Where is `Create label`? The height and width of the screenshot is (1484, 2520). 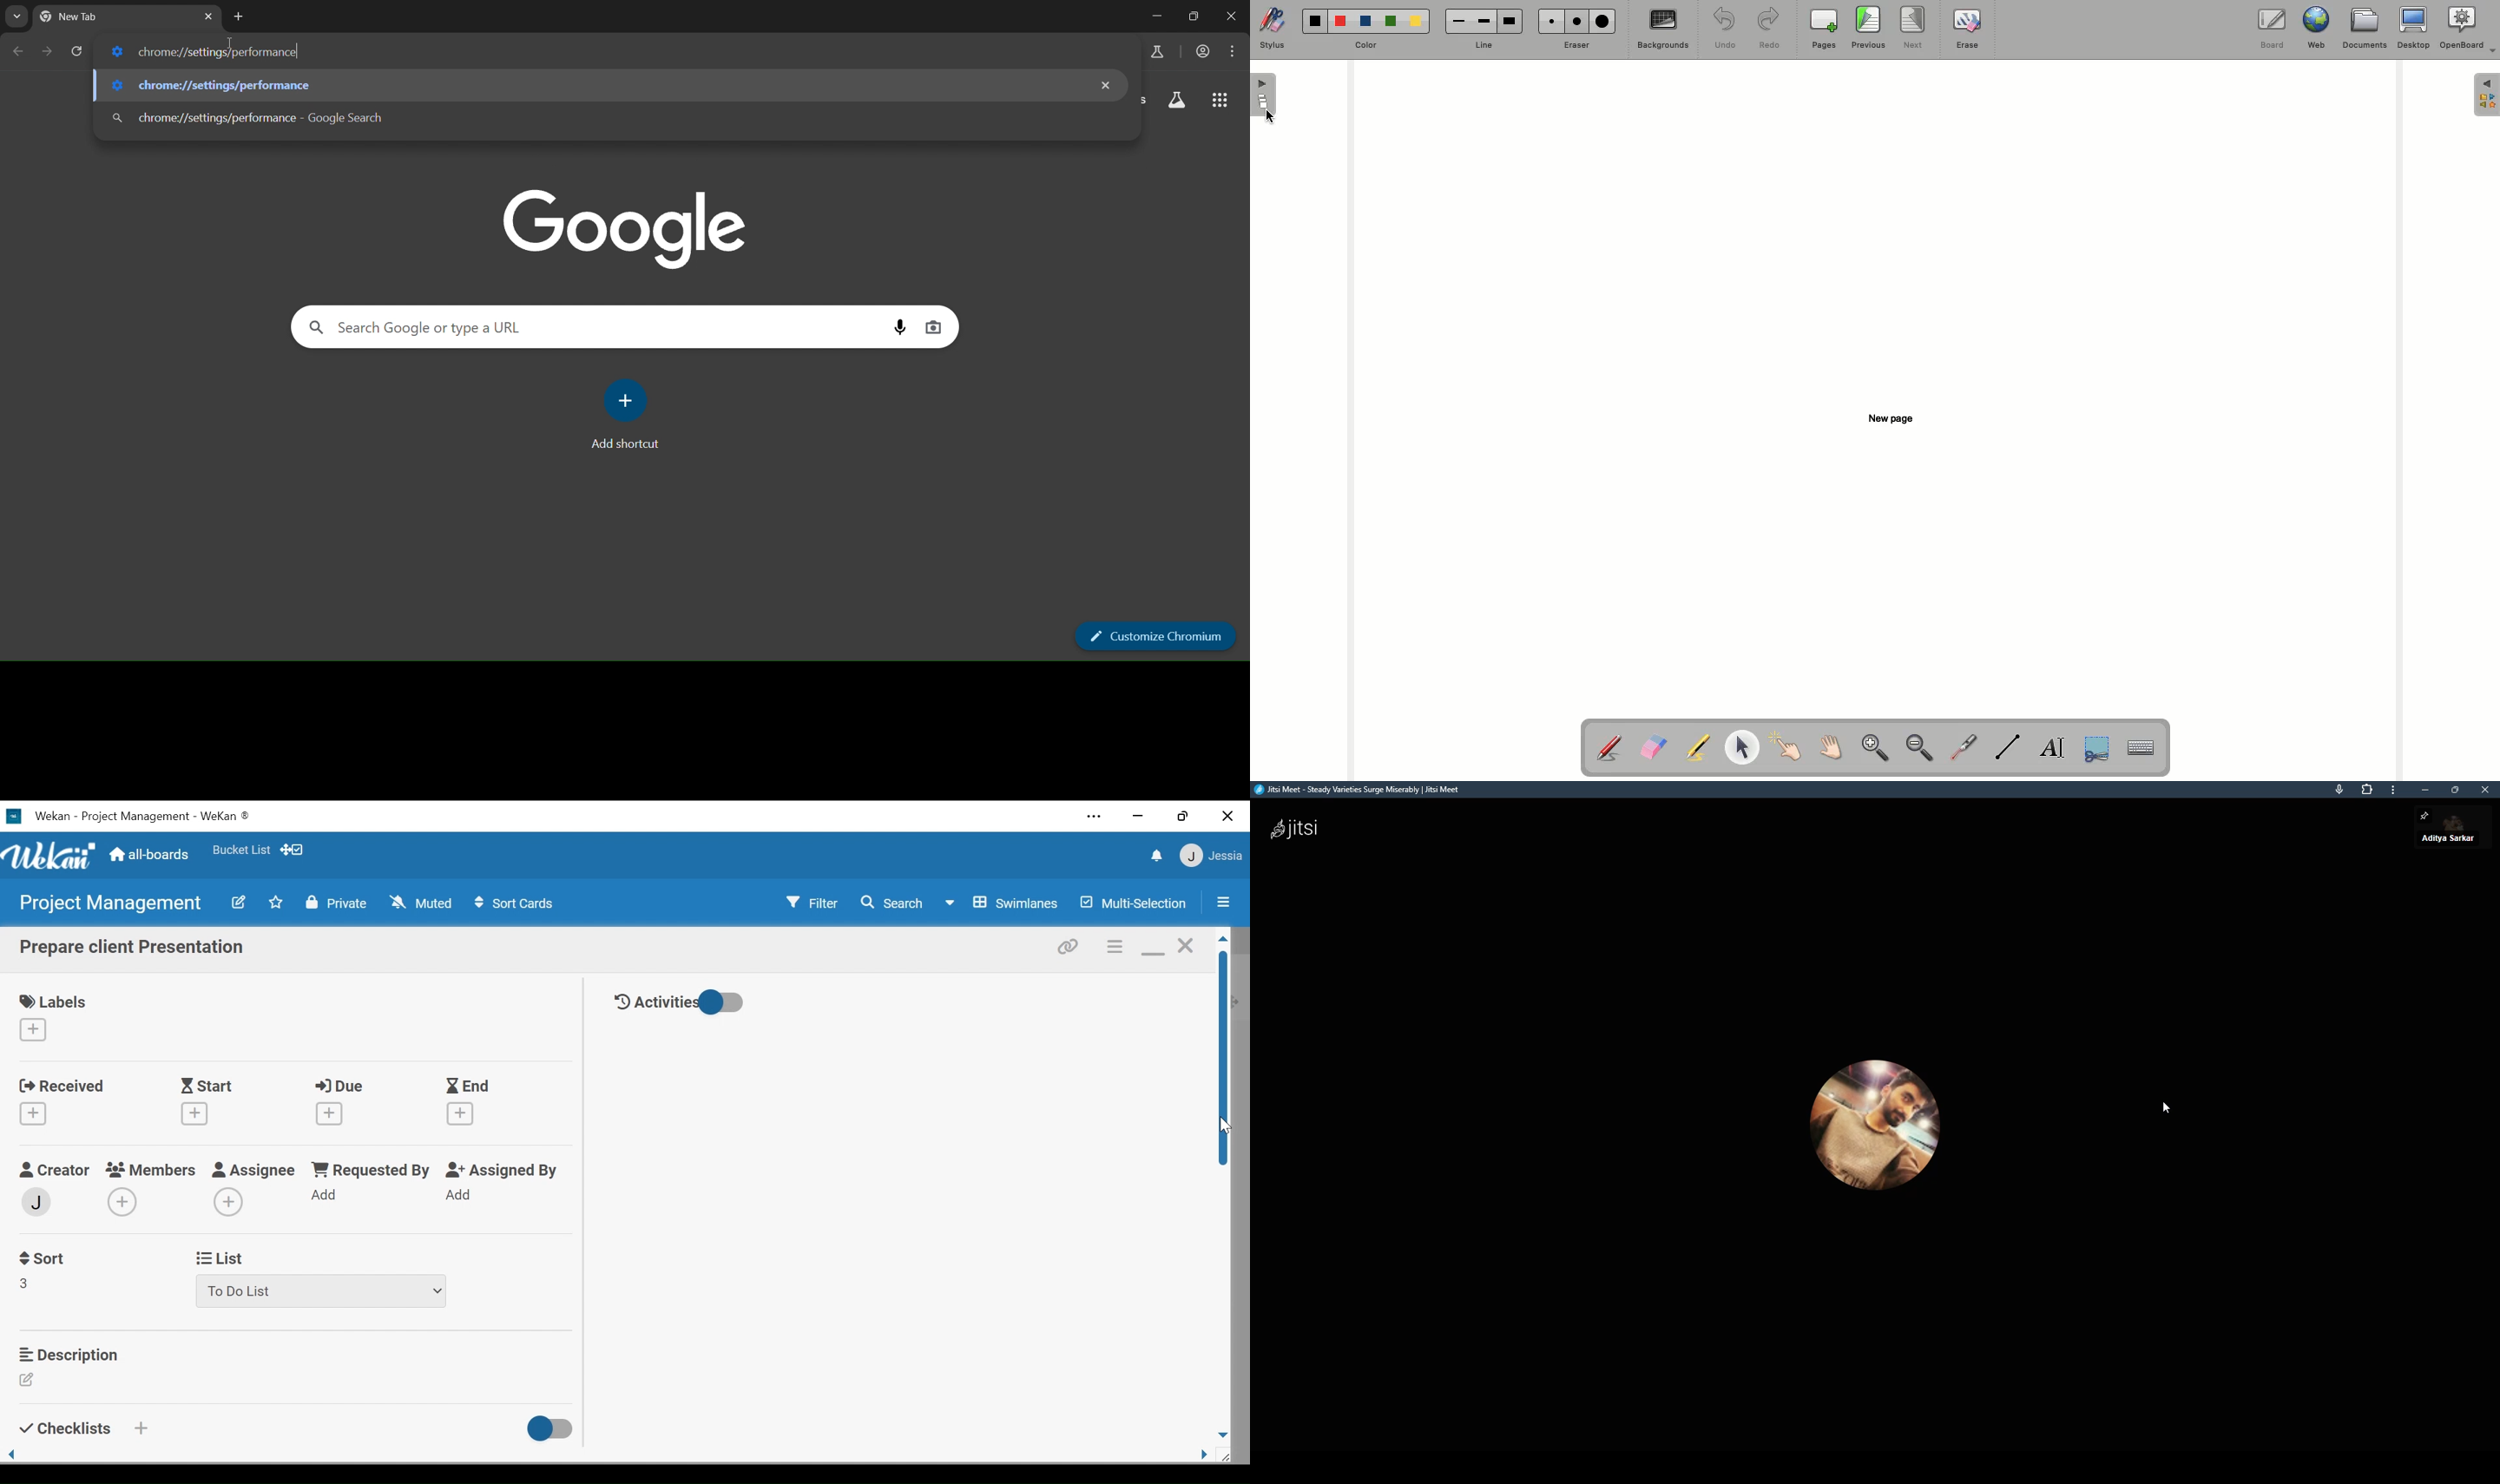
Create label is located at coordinates (34, 1030).